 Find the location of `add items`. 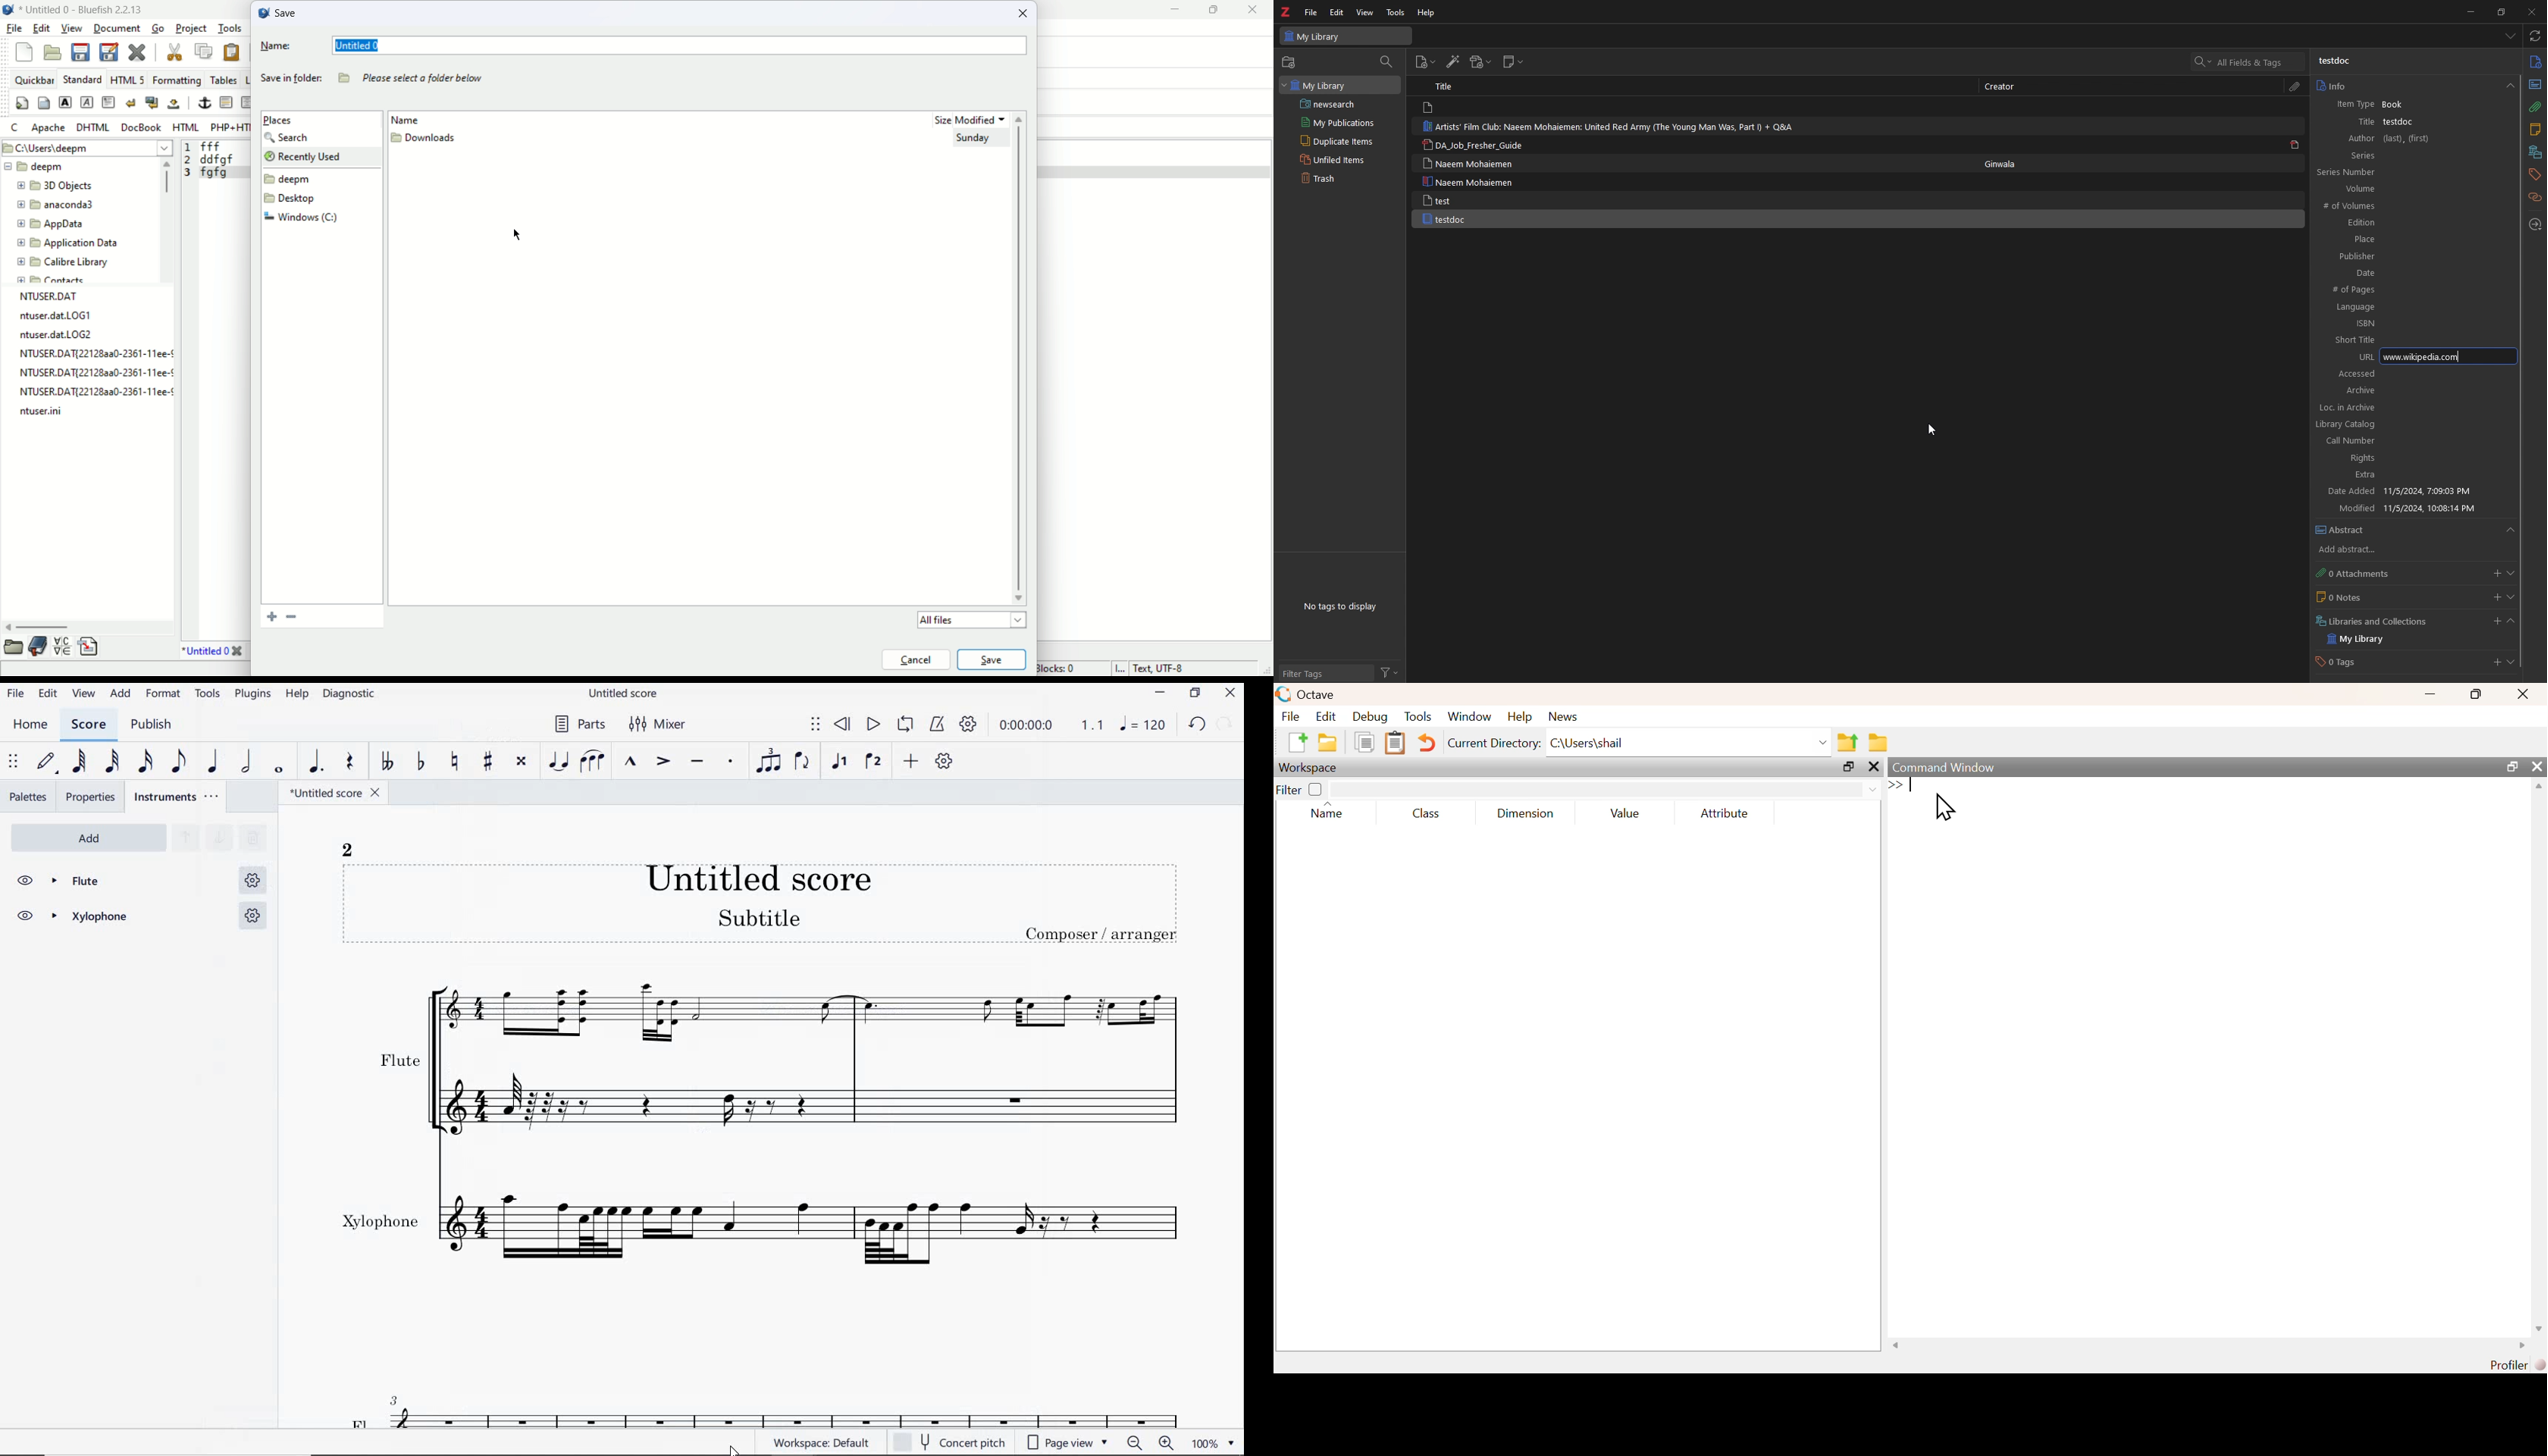

add items is located at coordinates (1425, 62).